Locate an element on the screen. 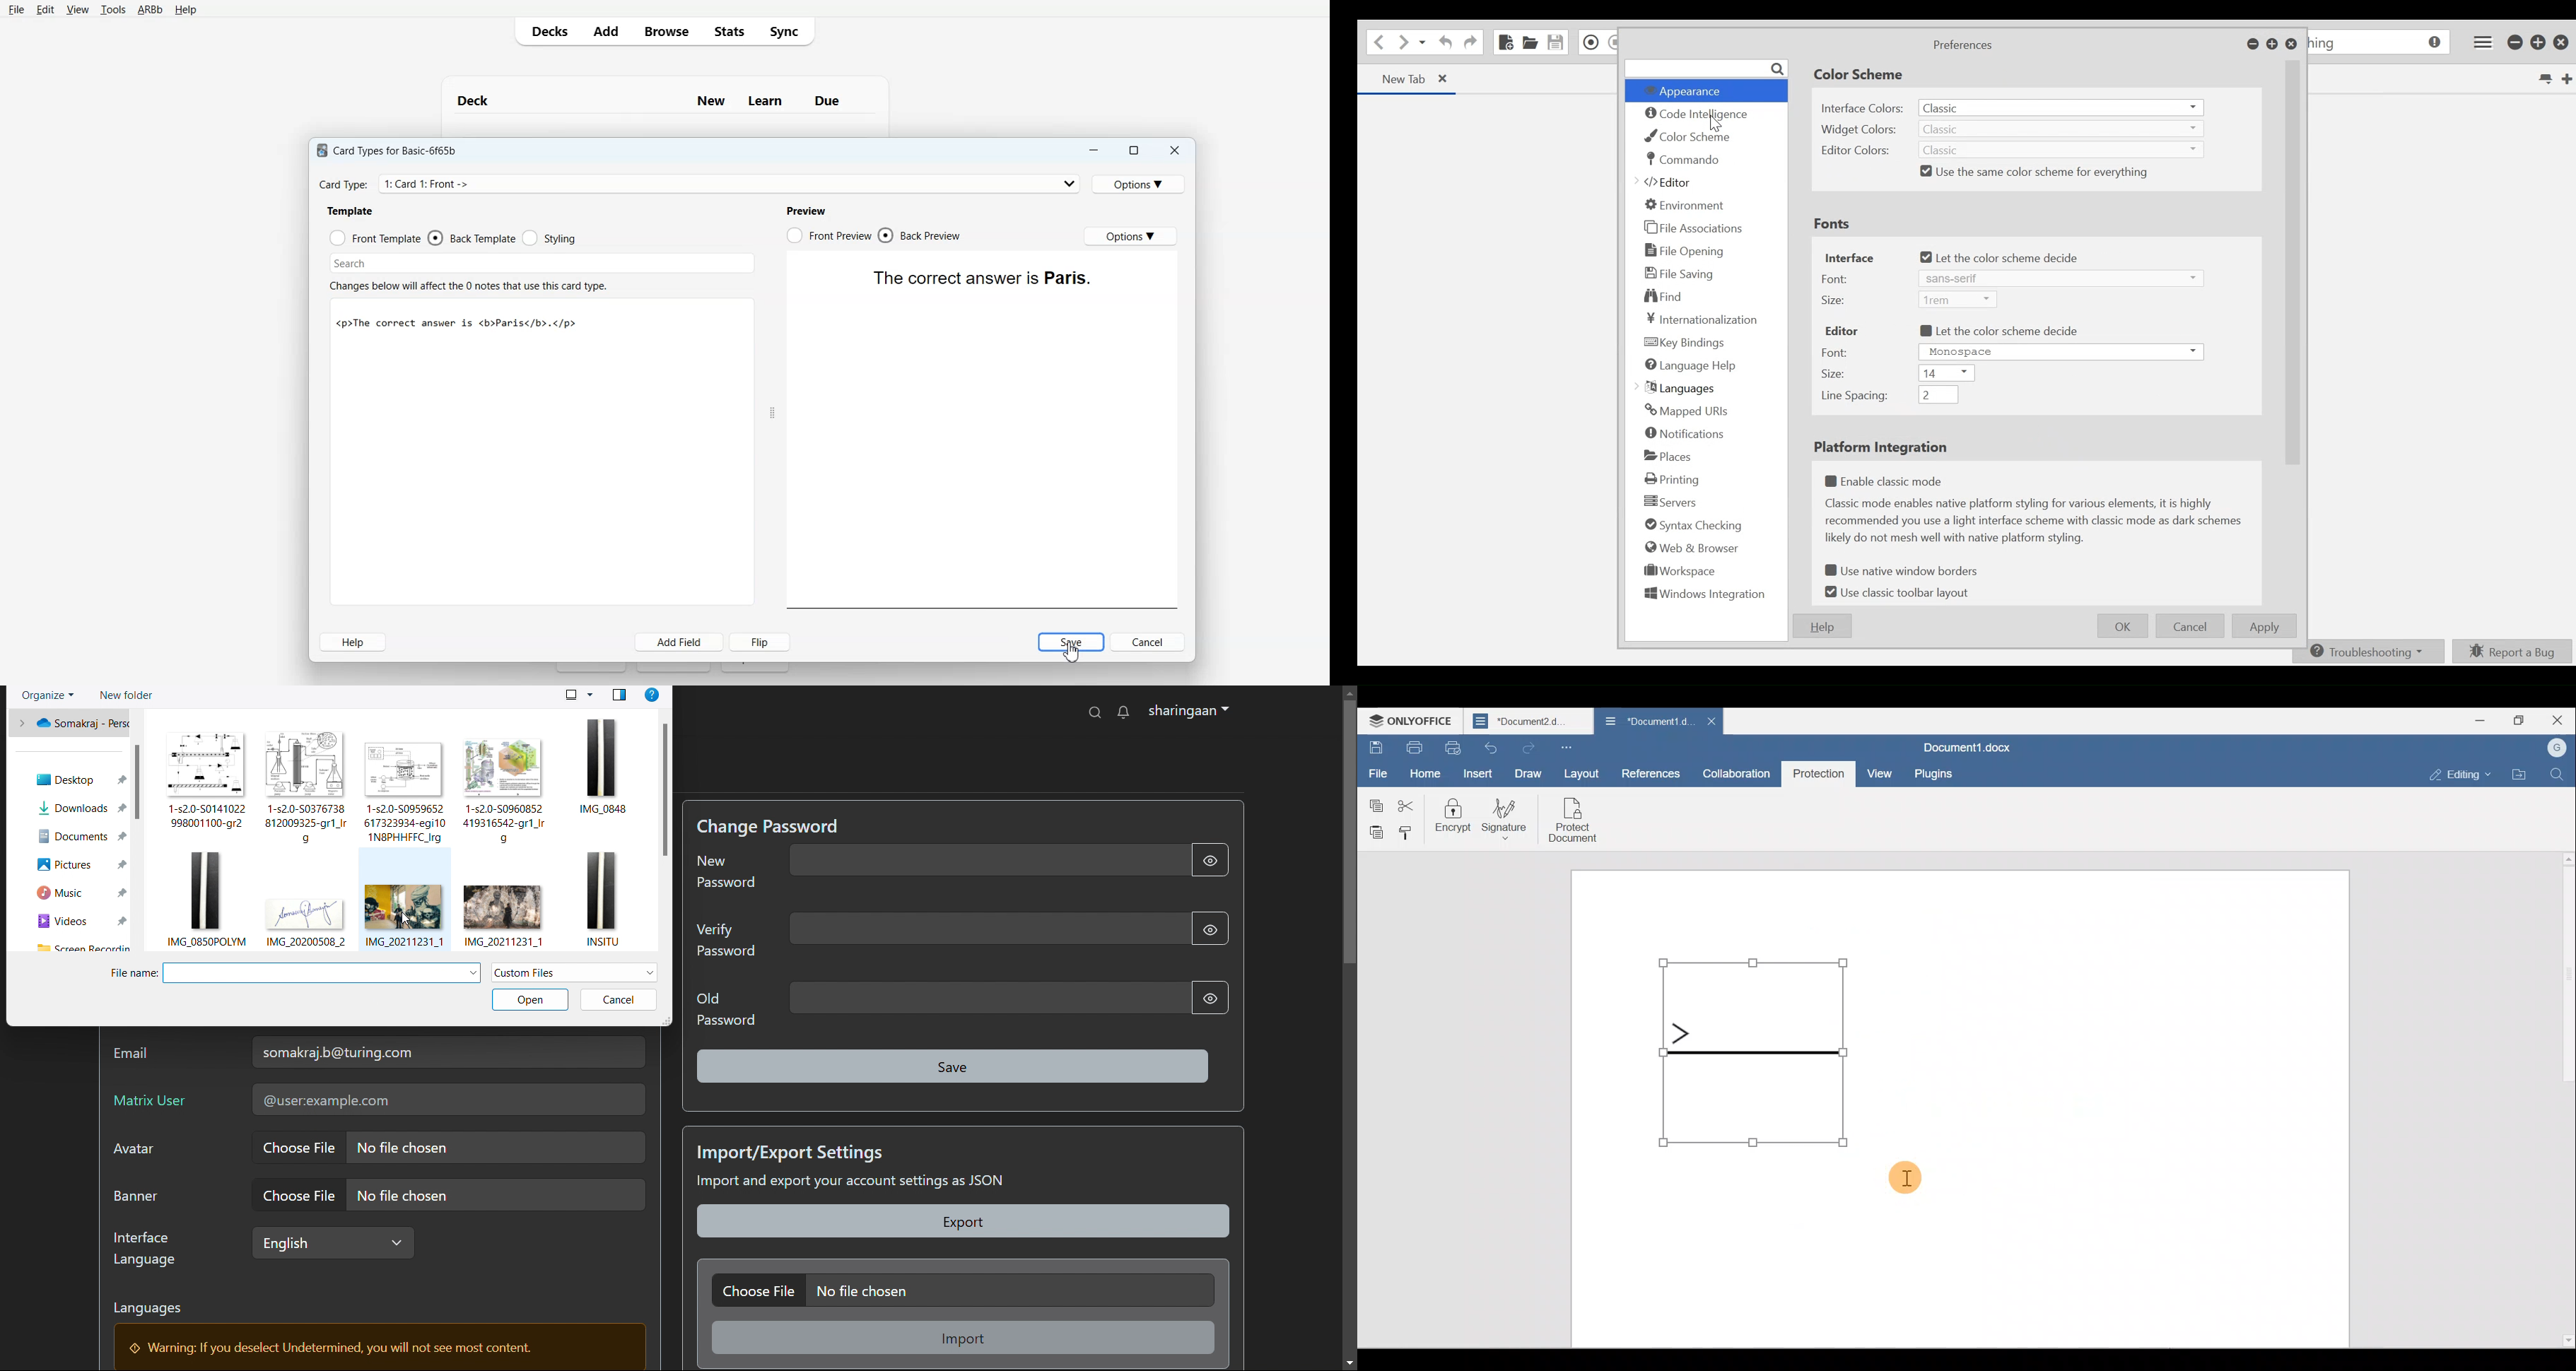  resize is located at coordinates (666, 1020).